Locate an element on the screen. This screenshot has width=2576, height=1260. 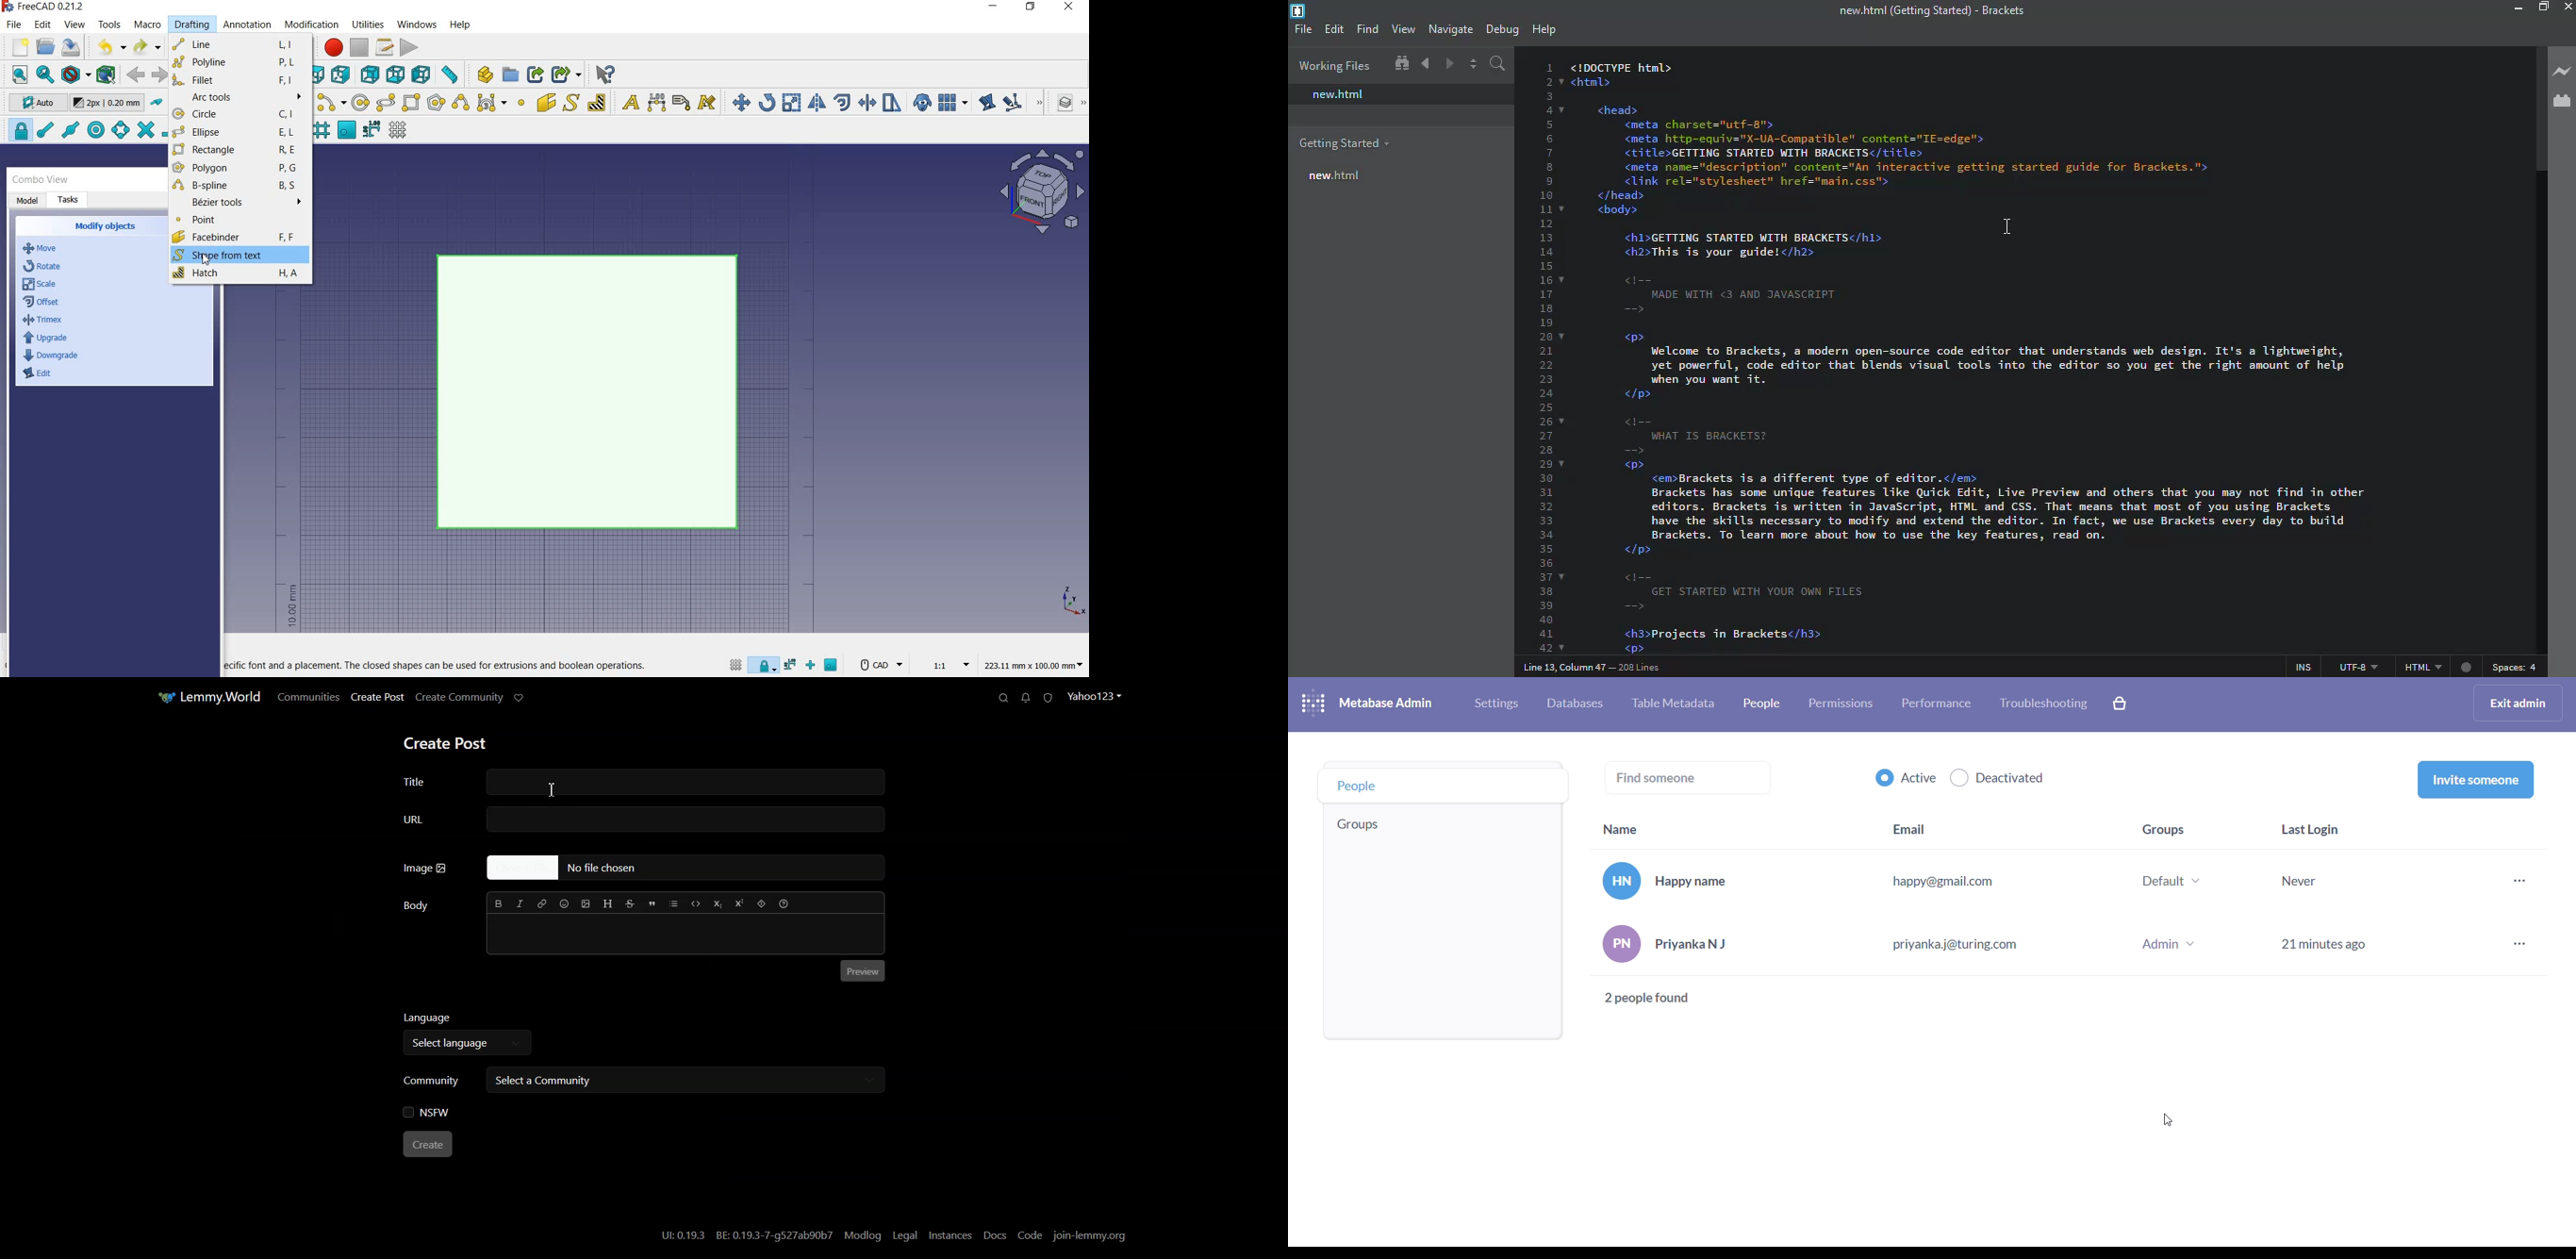
performance is located at coordinates (1936, 703).